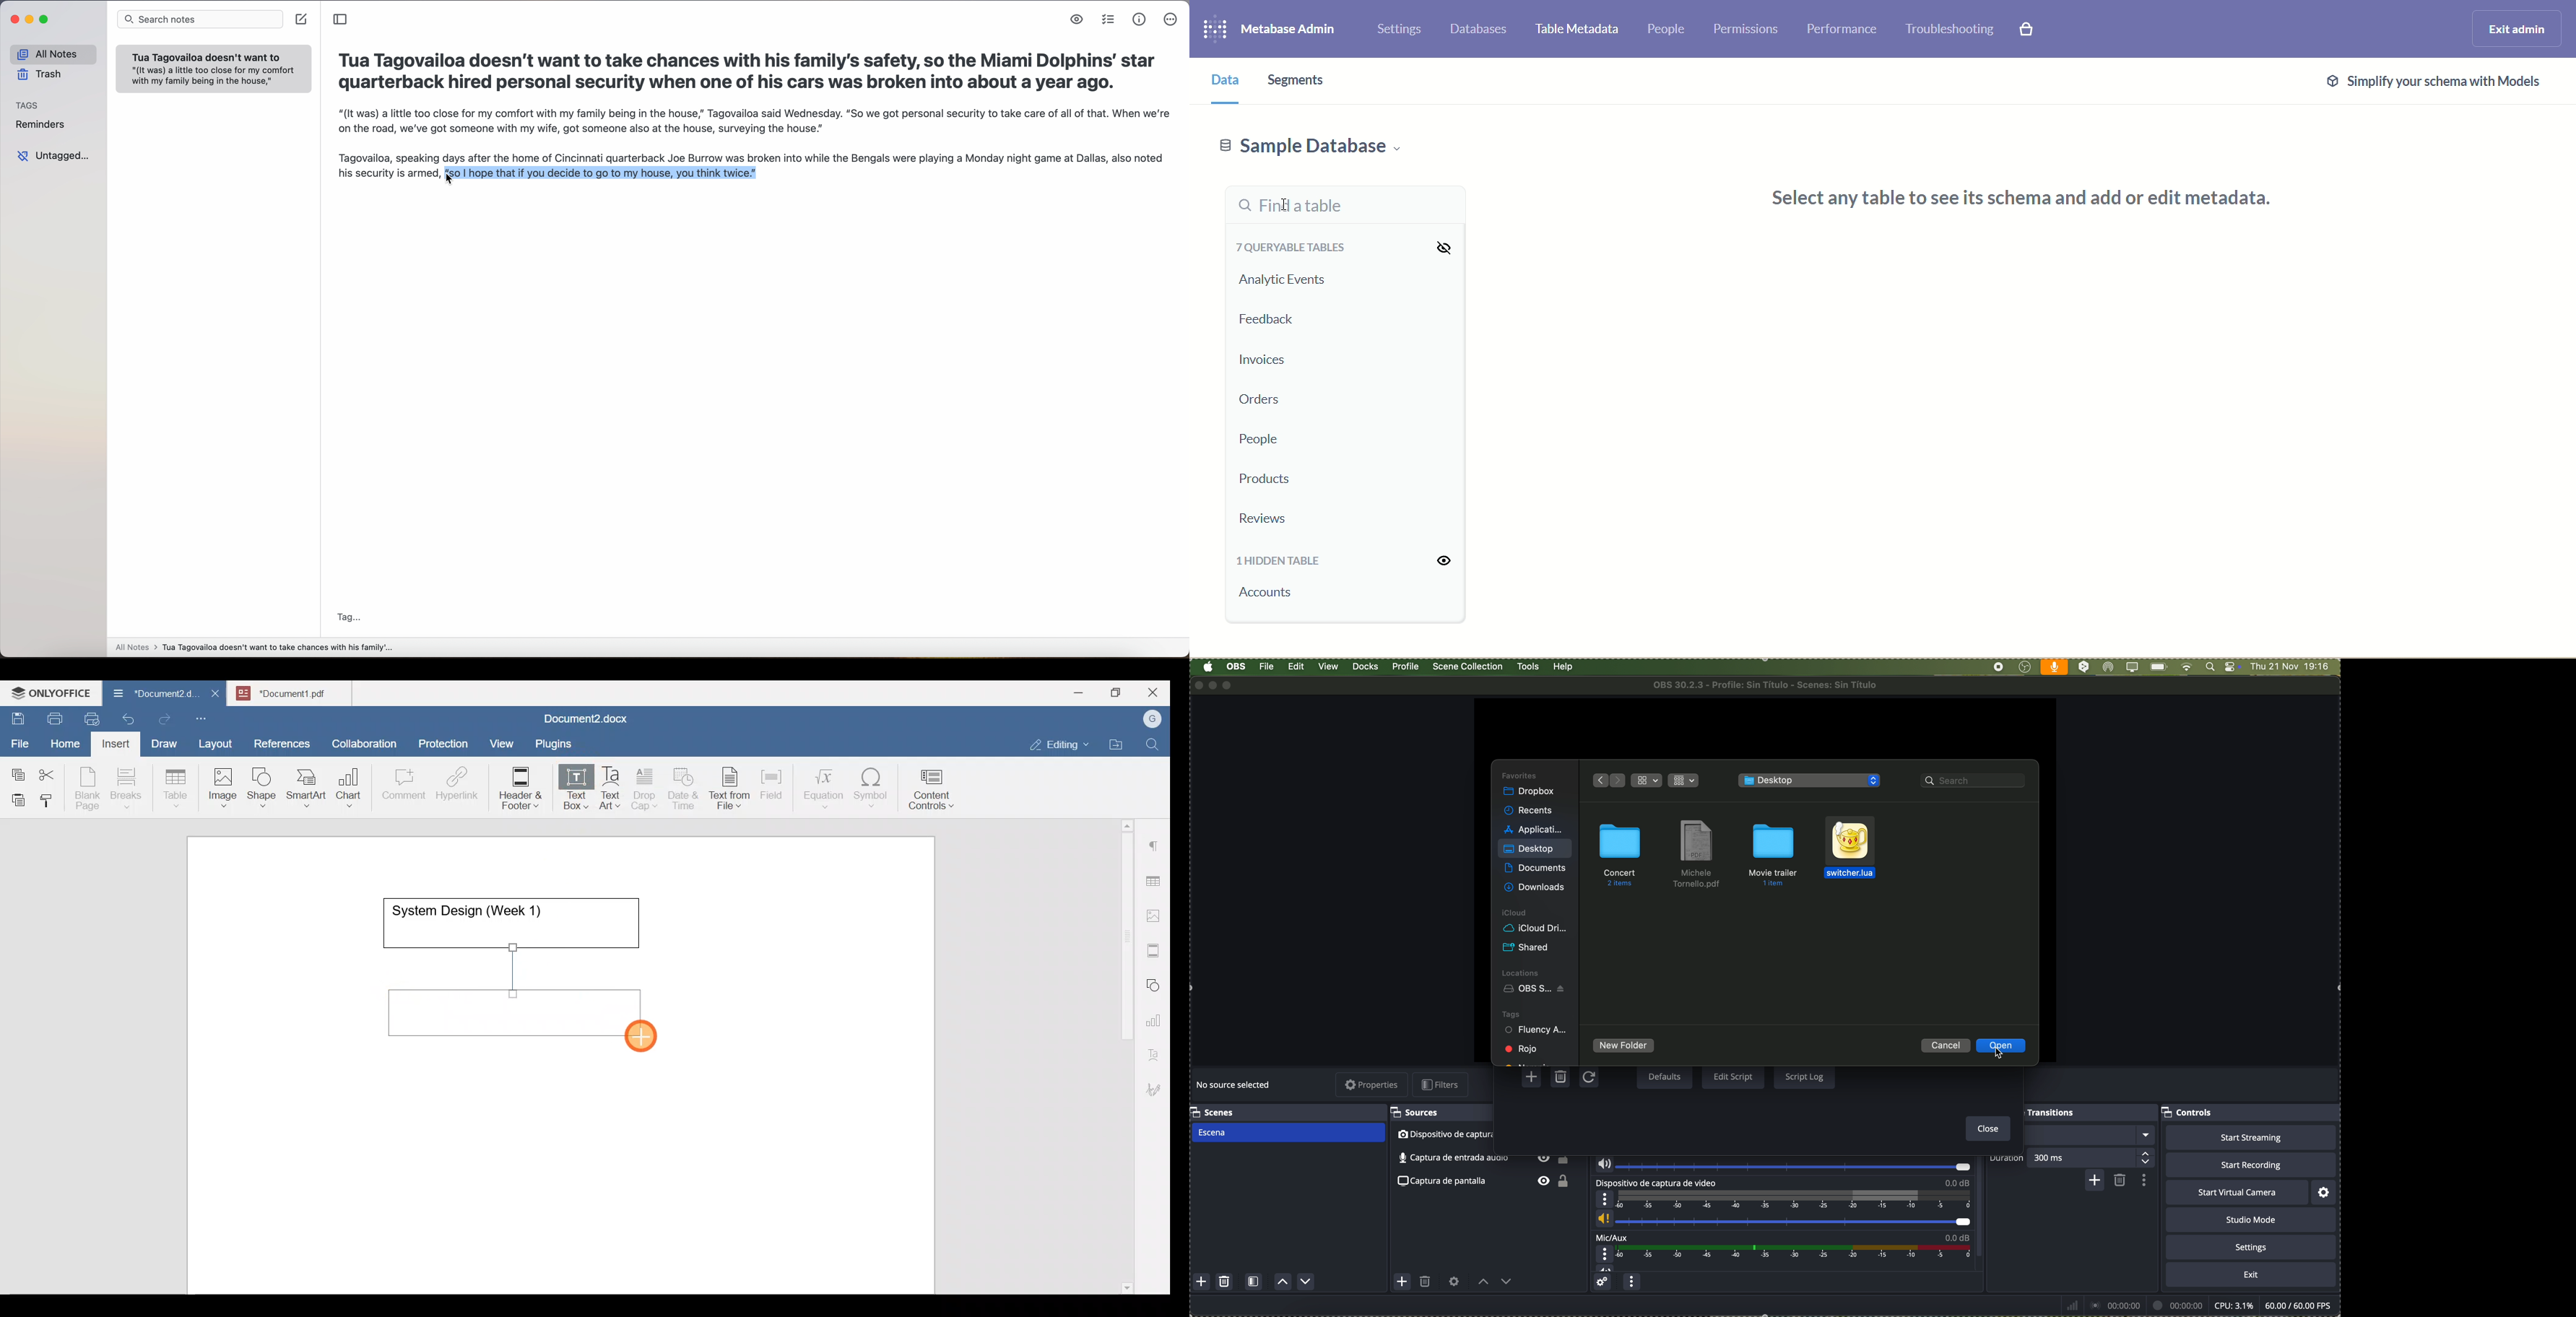 This screenshot has width=2576, height=1344. What do you see at coordinates (1533, 828) in the screenshot?
I see `applications` at bounding box center [1533, 828].